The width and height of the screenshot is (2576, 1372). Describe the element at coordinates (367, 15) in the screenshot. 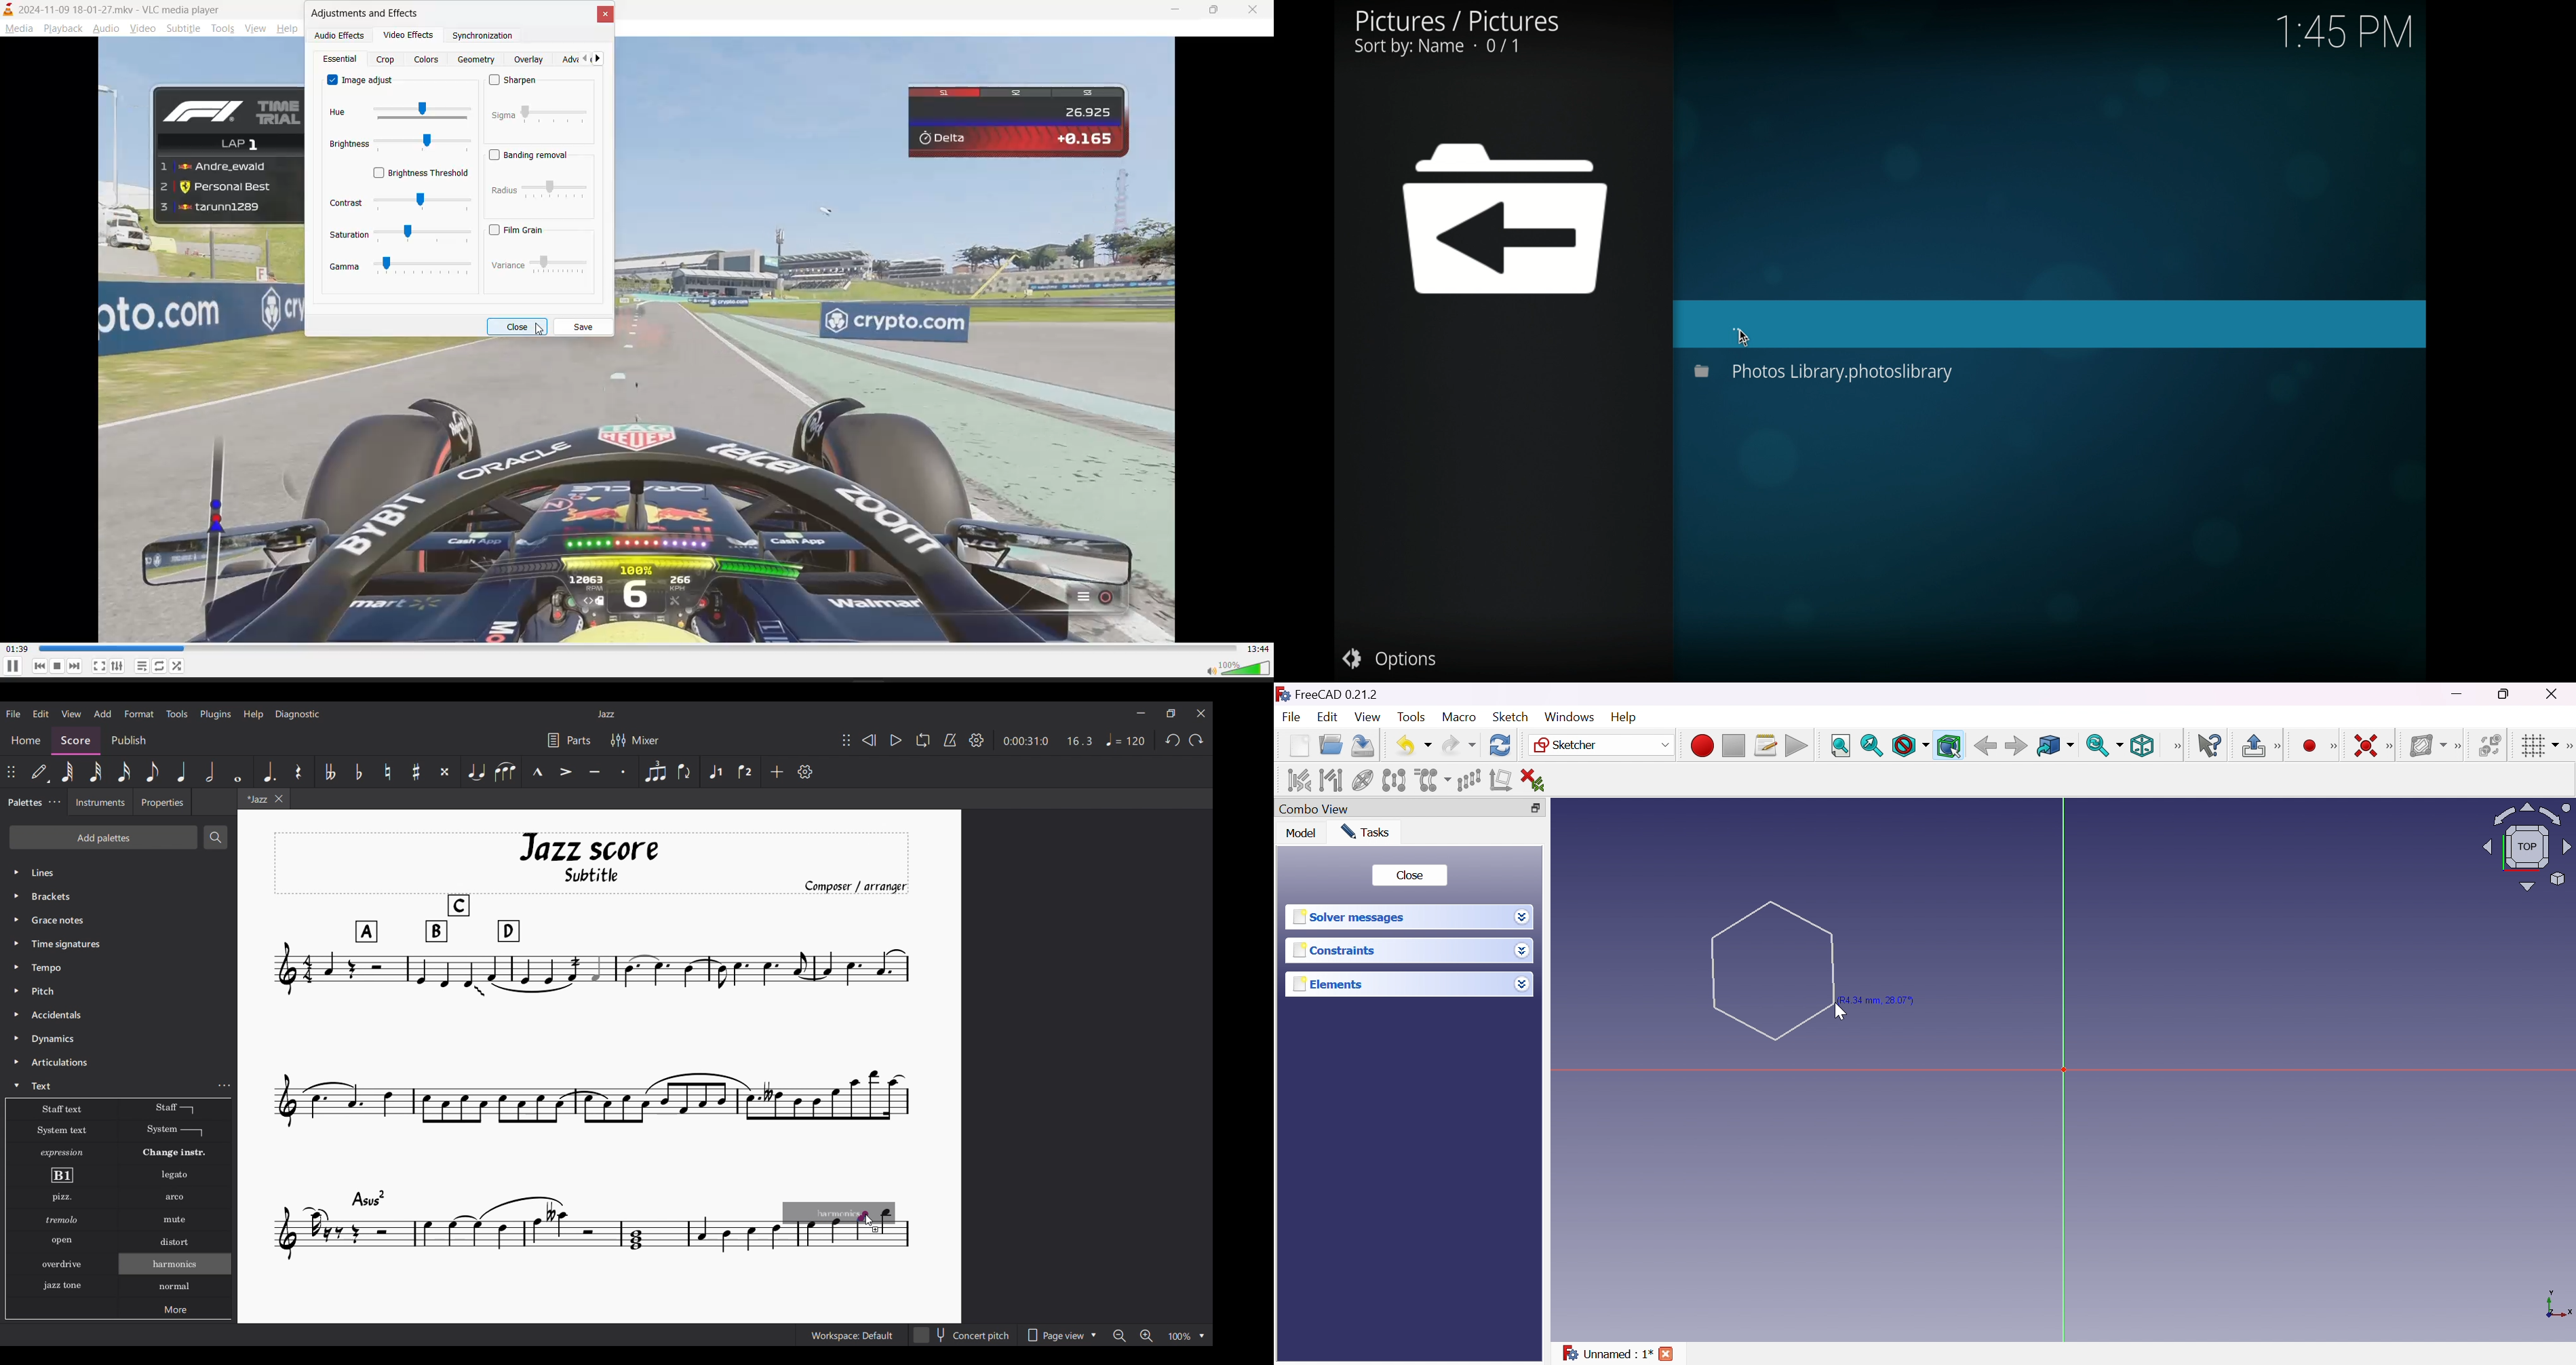

I see `adjustments and effects` at that location.